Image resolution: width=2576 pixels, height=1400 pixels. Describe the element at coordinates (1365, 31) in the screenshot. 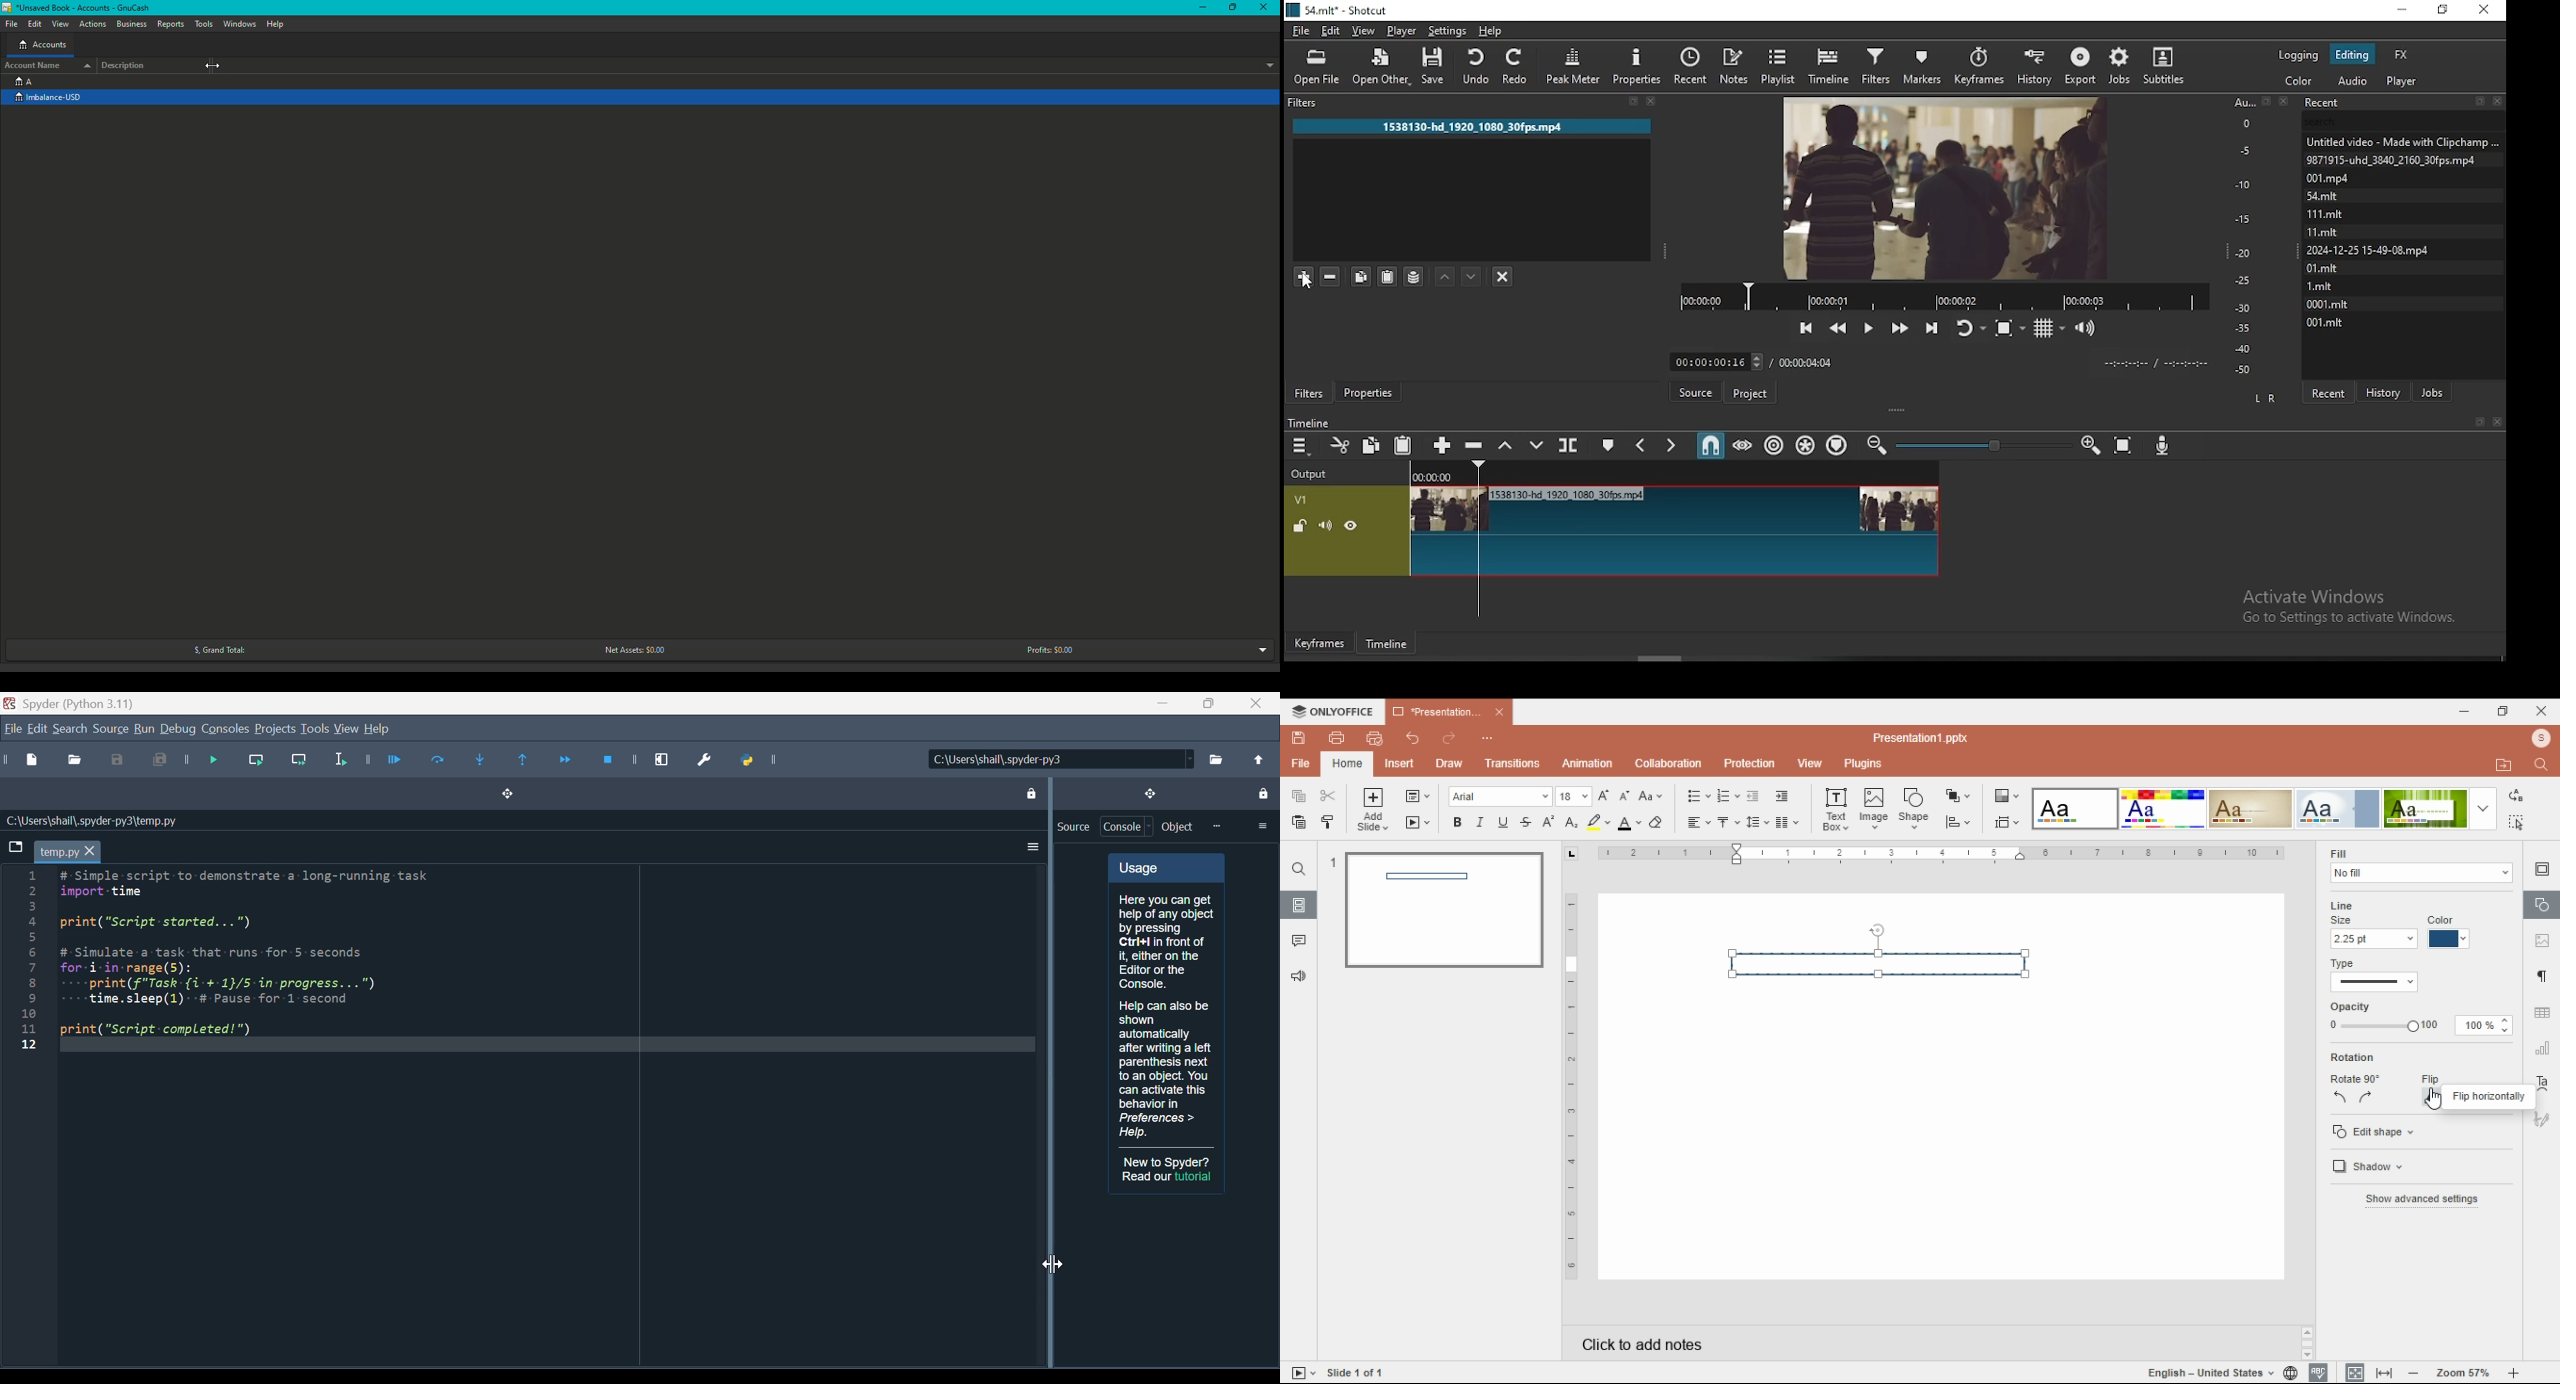

I see `view` at that location.